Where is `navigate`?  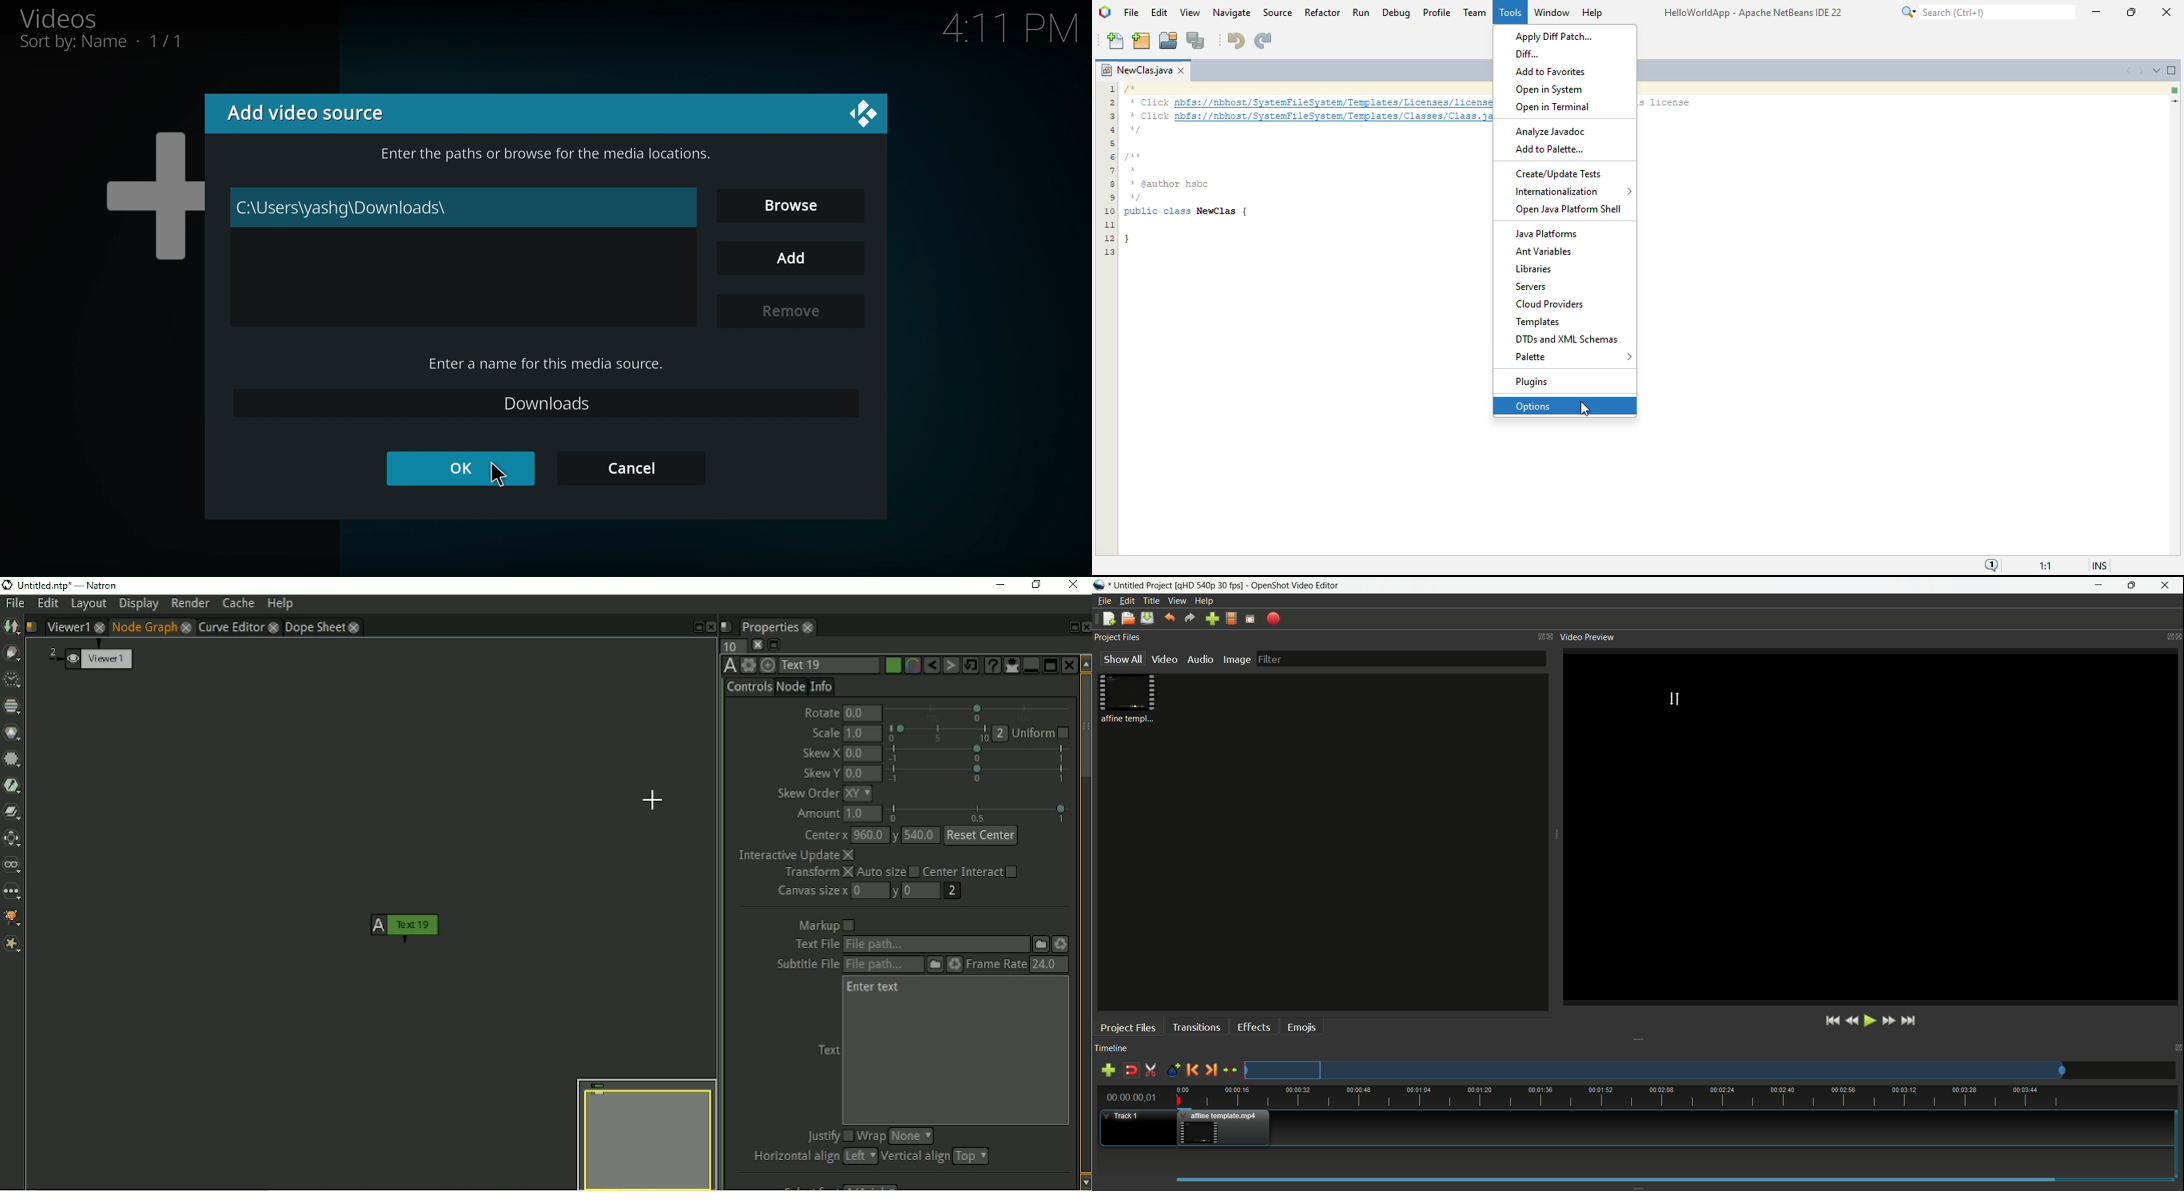 navigate is located at coordinates (1231, 13).